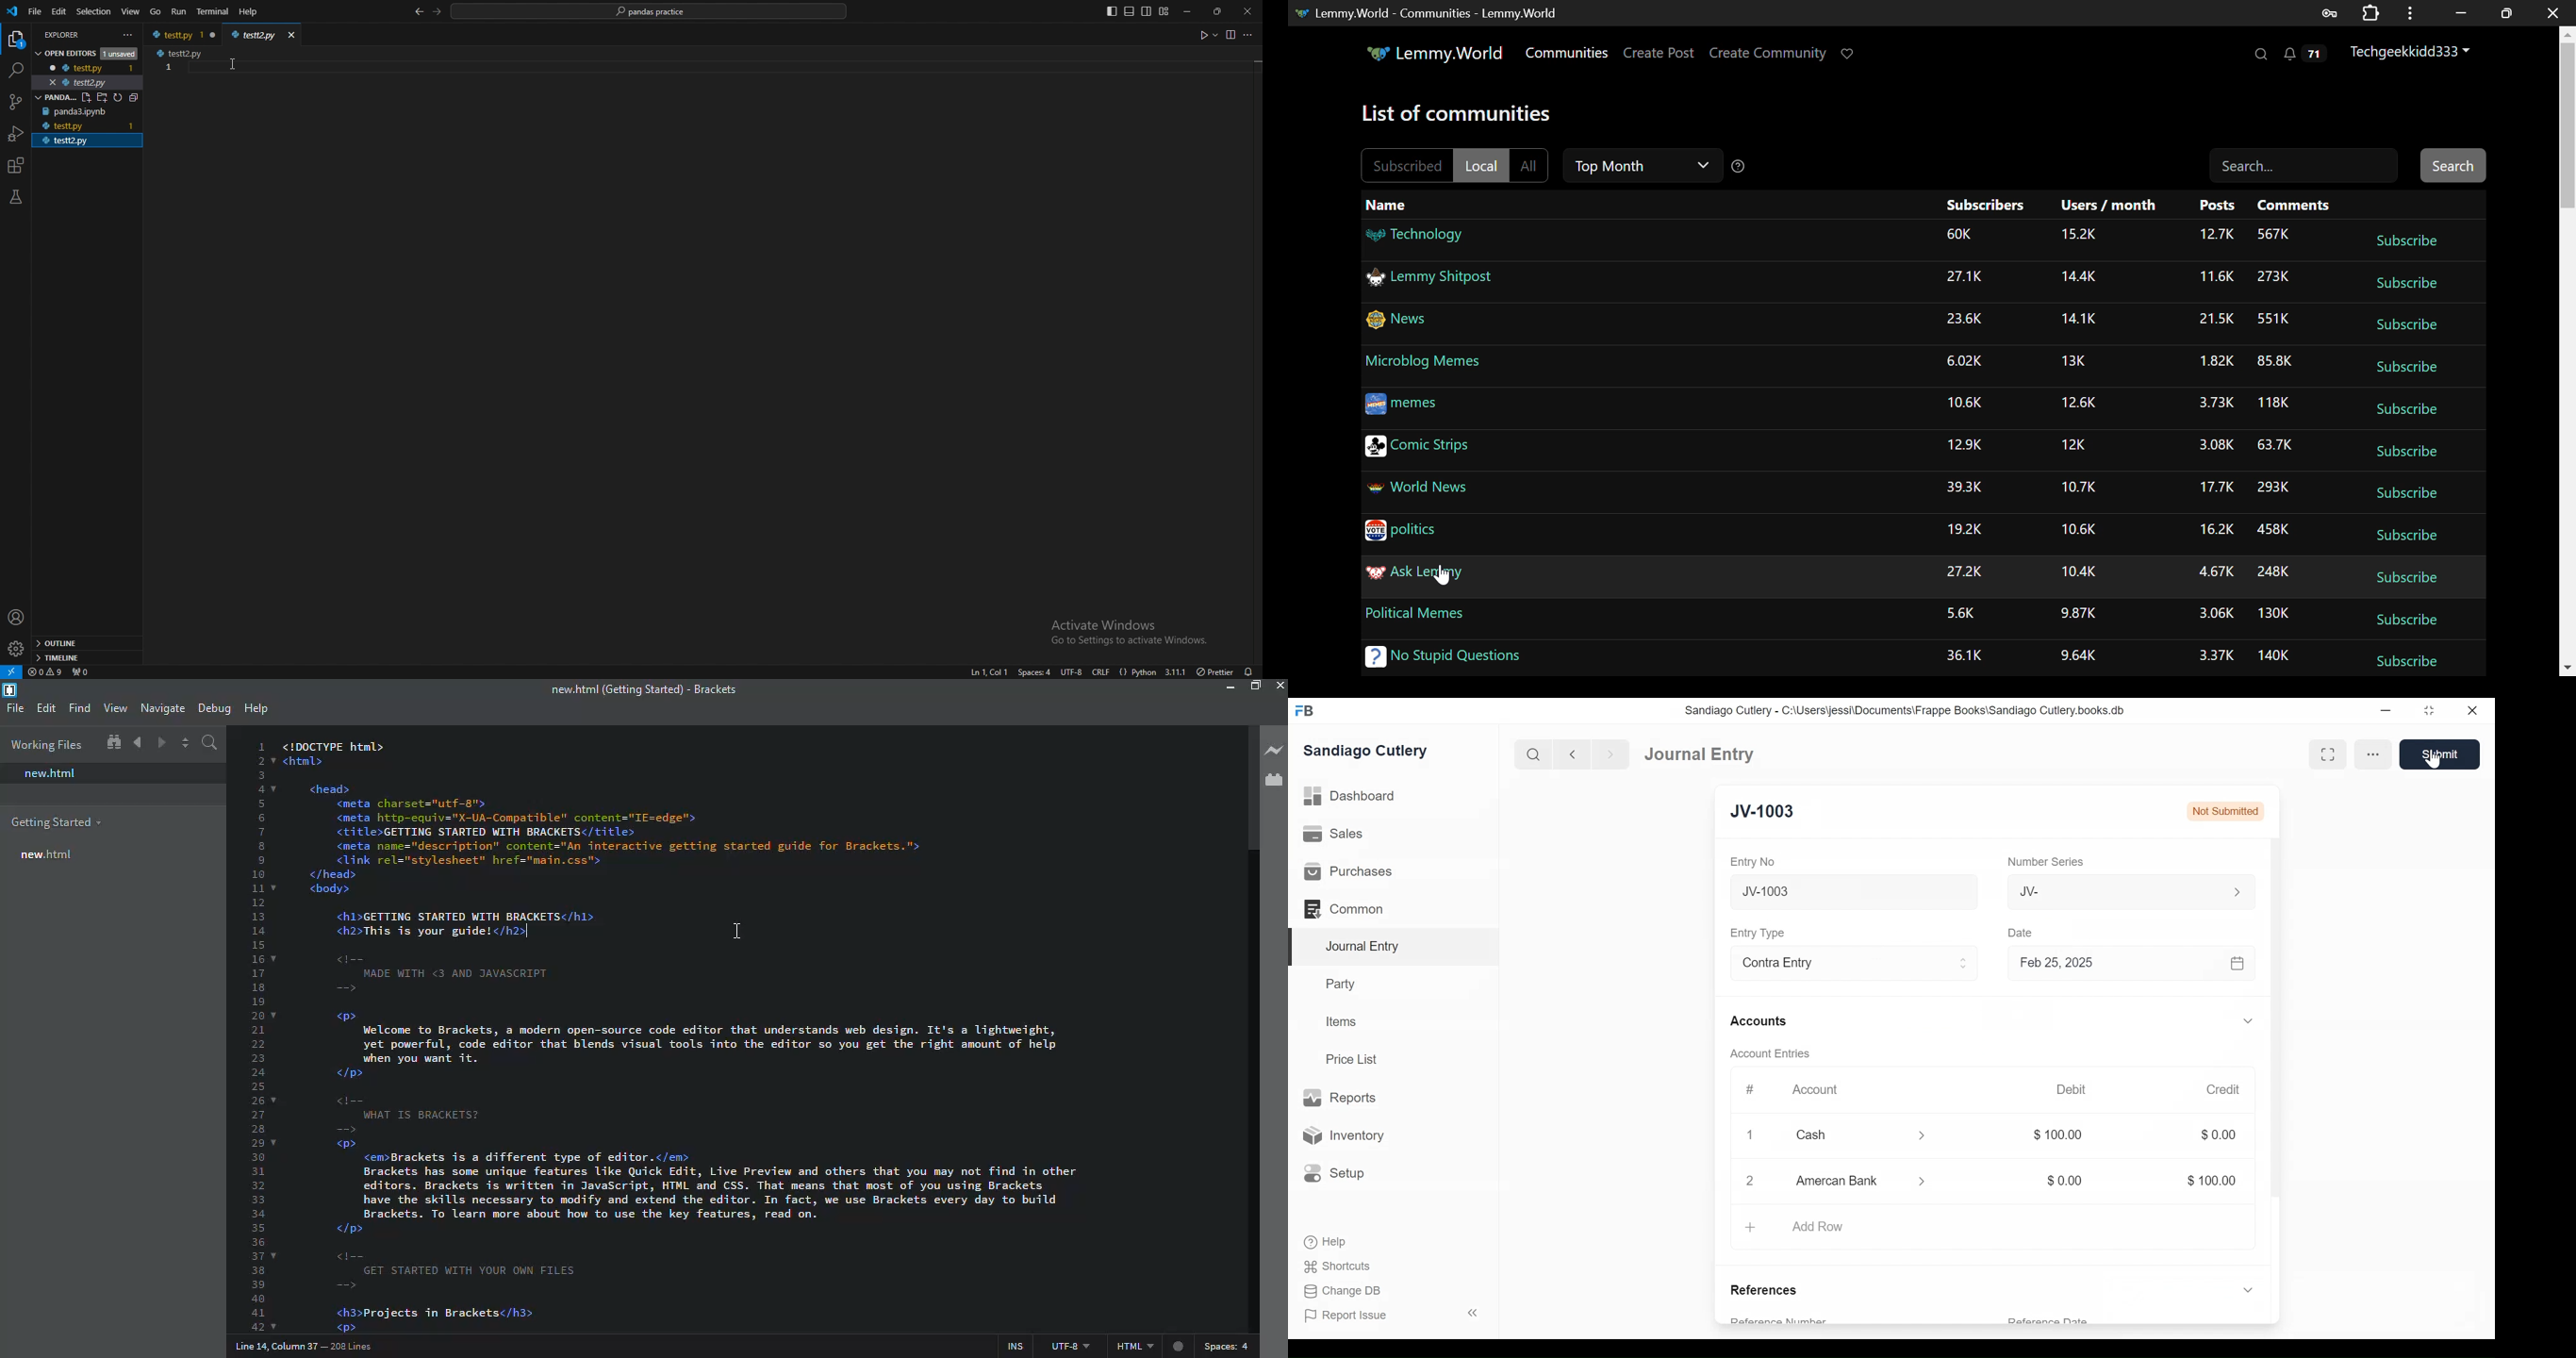  What do you see at coordinates (1839, 964) in the screenshot?
I see `Contra Entry` at bounding box center [1839, 964].